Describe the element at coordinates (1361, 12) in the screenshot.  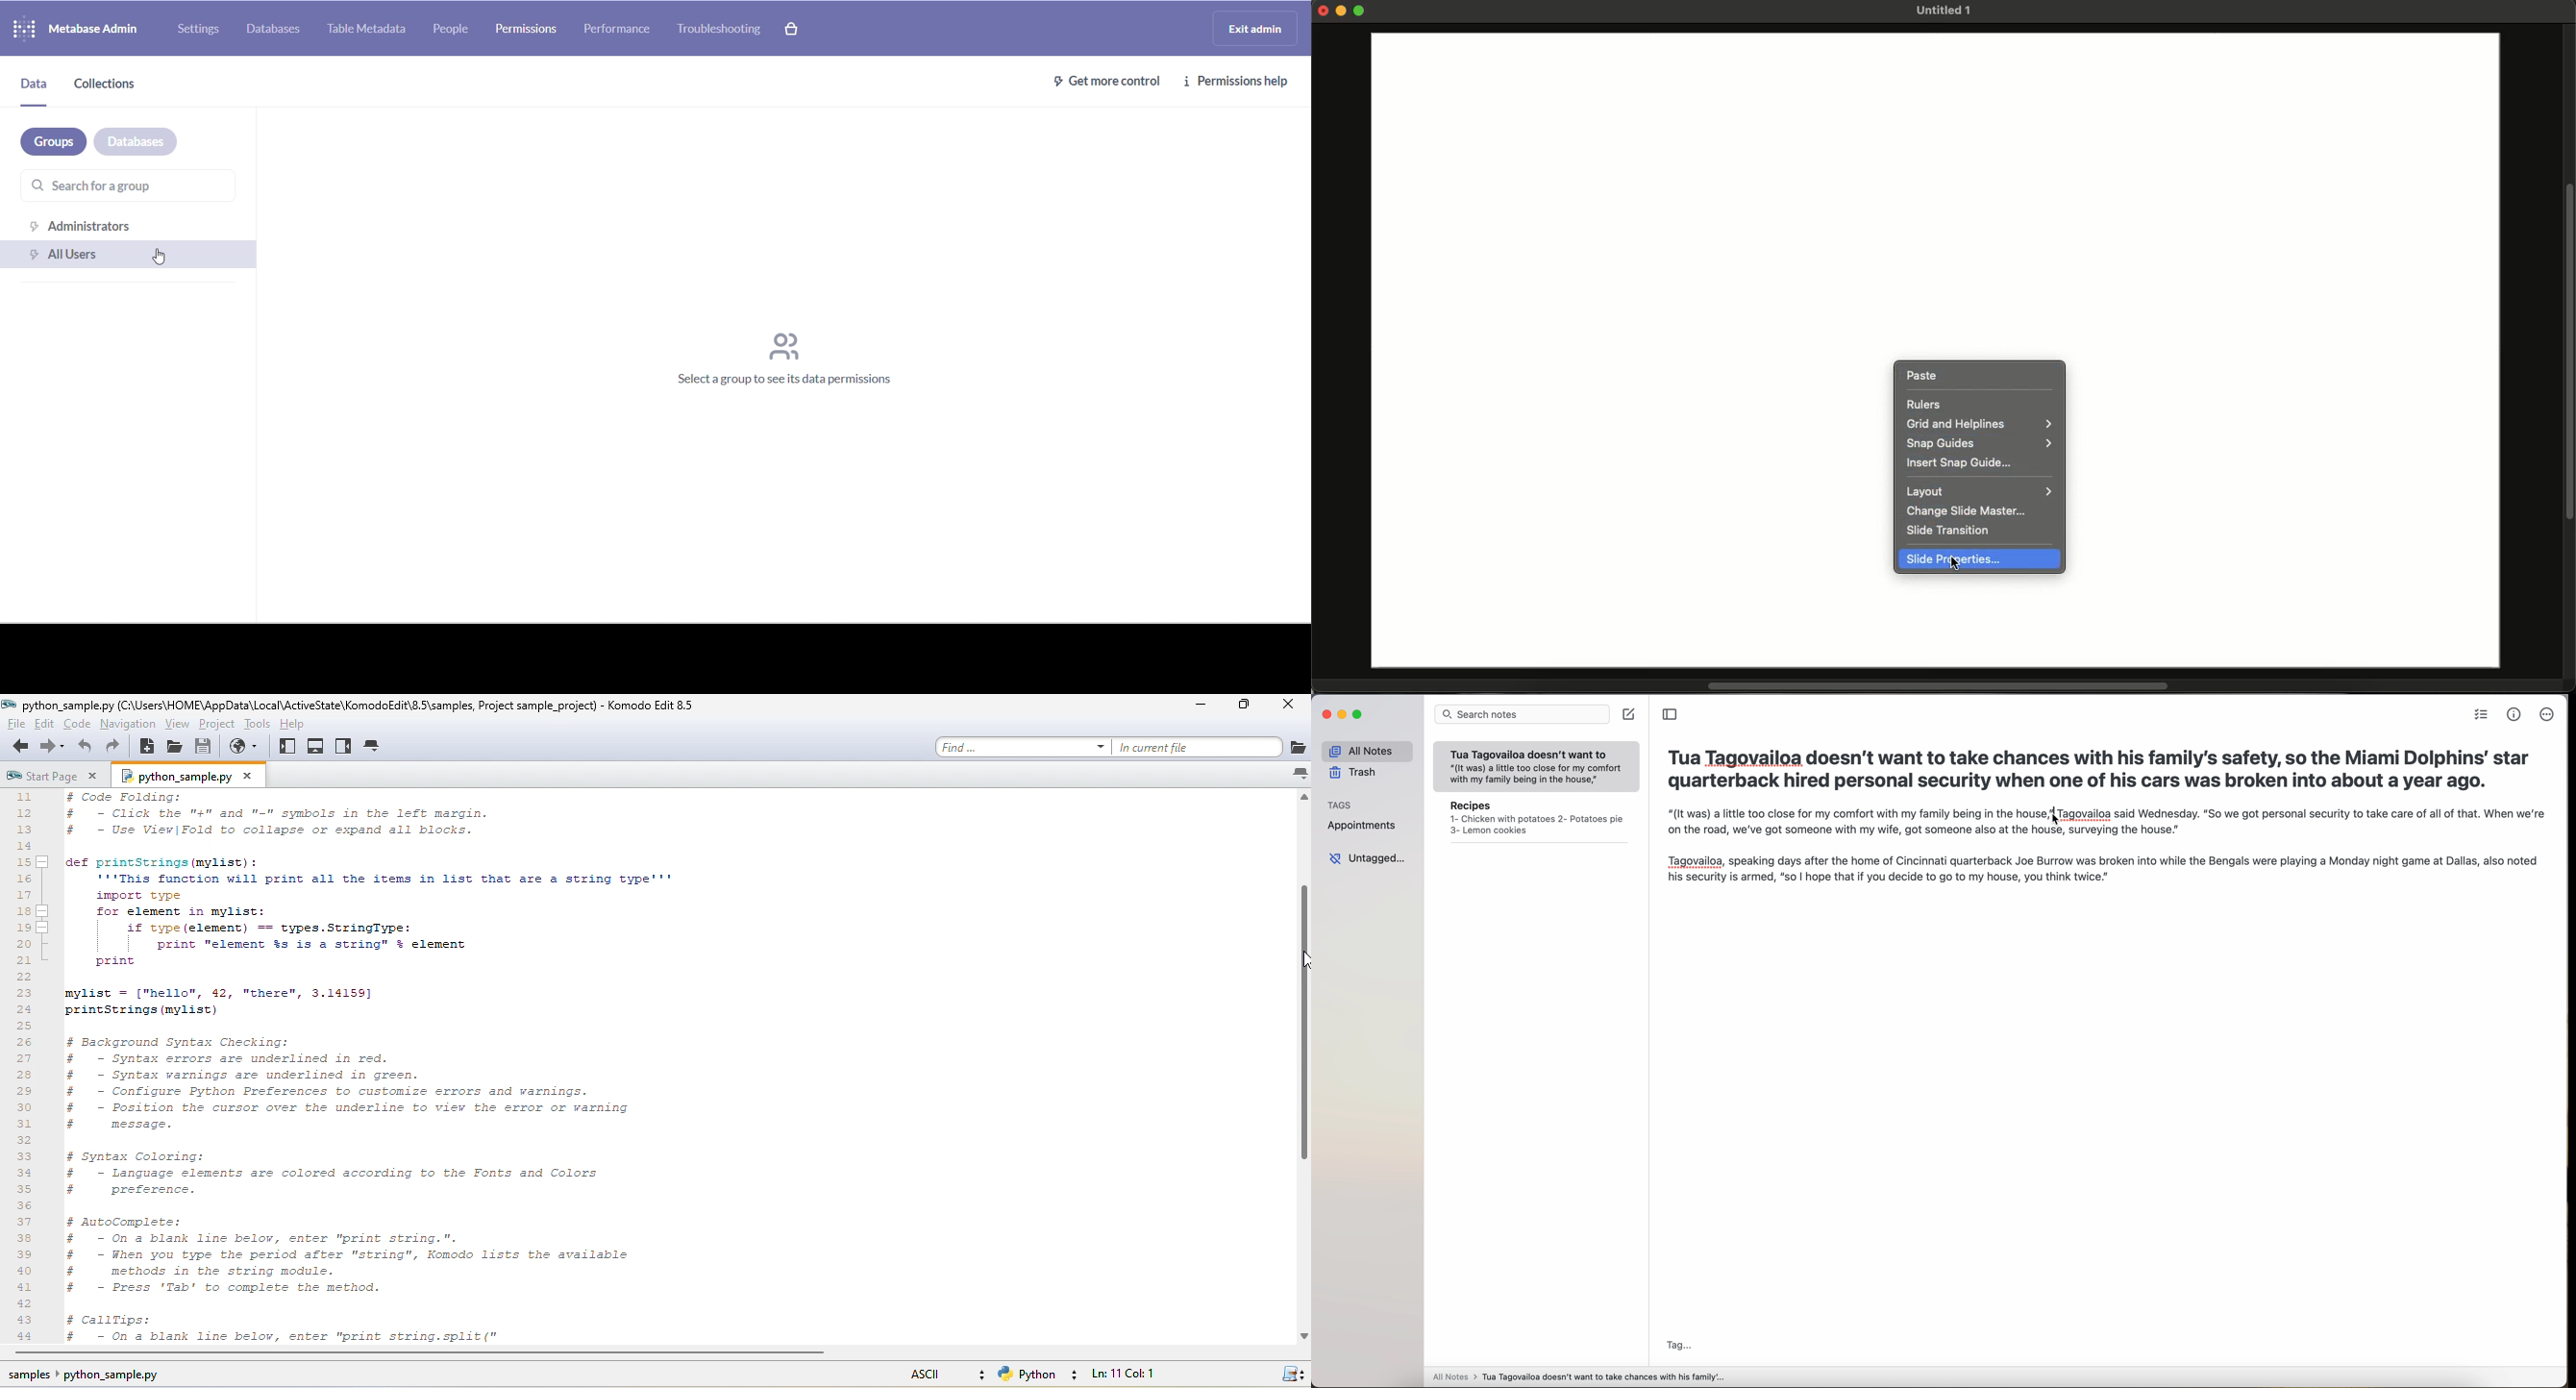
I see `Maximize` at that location.